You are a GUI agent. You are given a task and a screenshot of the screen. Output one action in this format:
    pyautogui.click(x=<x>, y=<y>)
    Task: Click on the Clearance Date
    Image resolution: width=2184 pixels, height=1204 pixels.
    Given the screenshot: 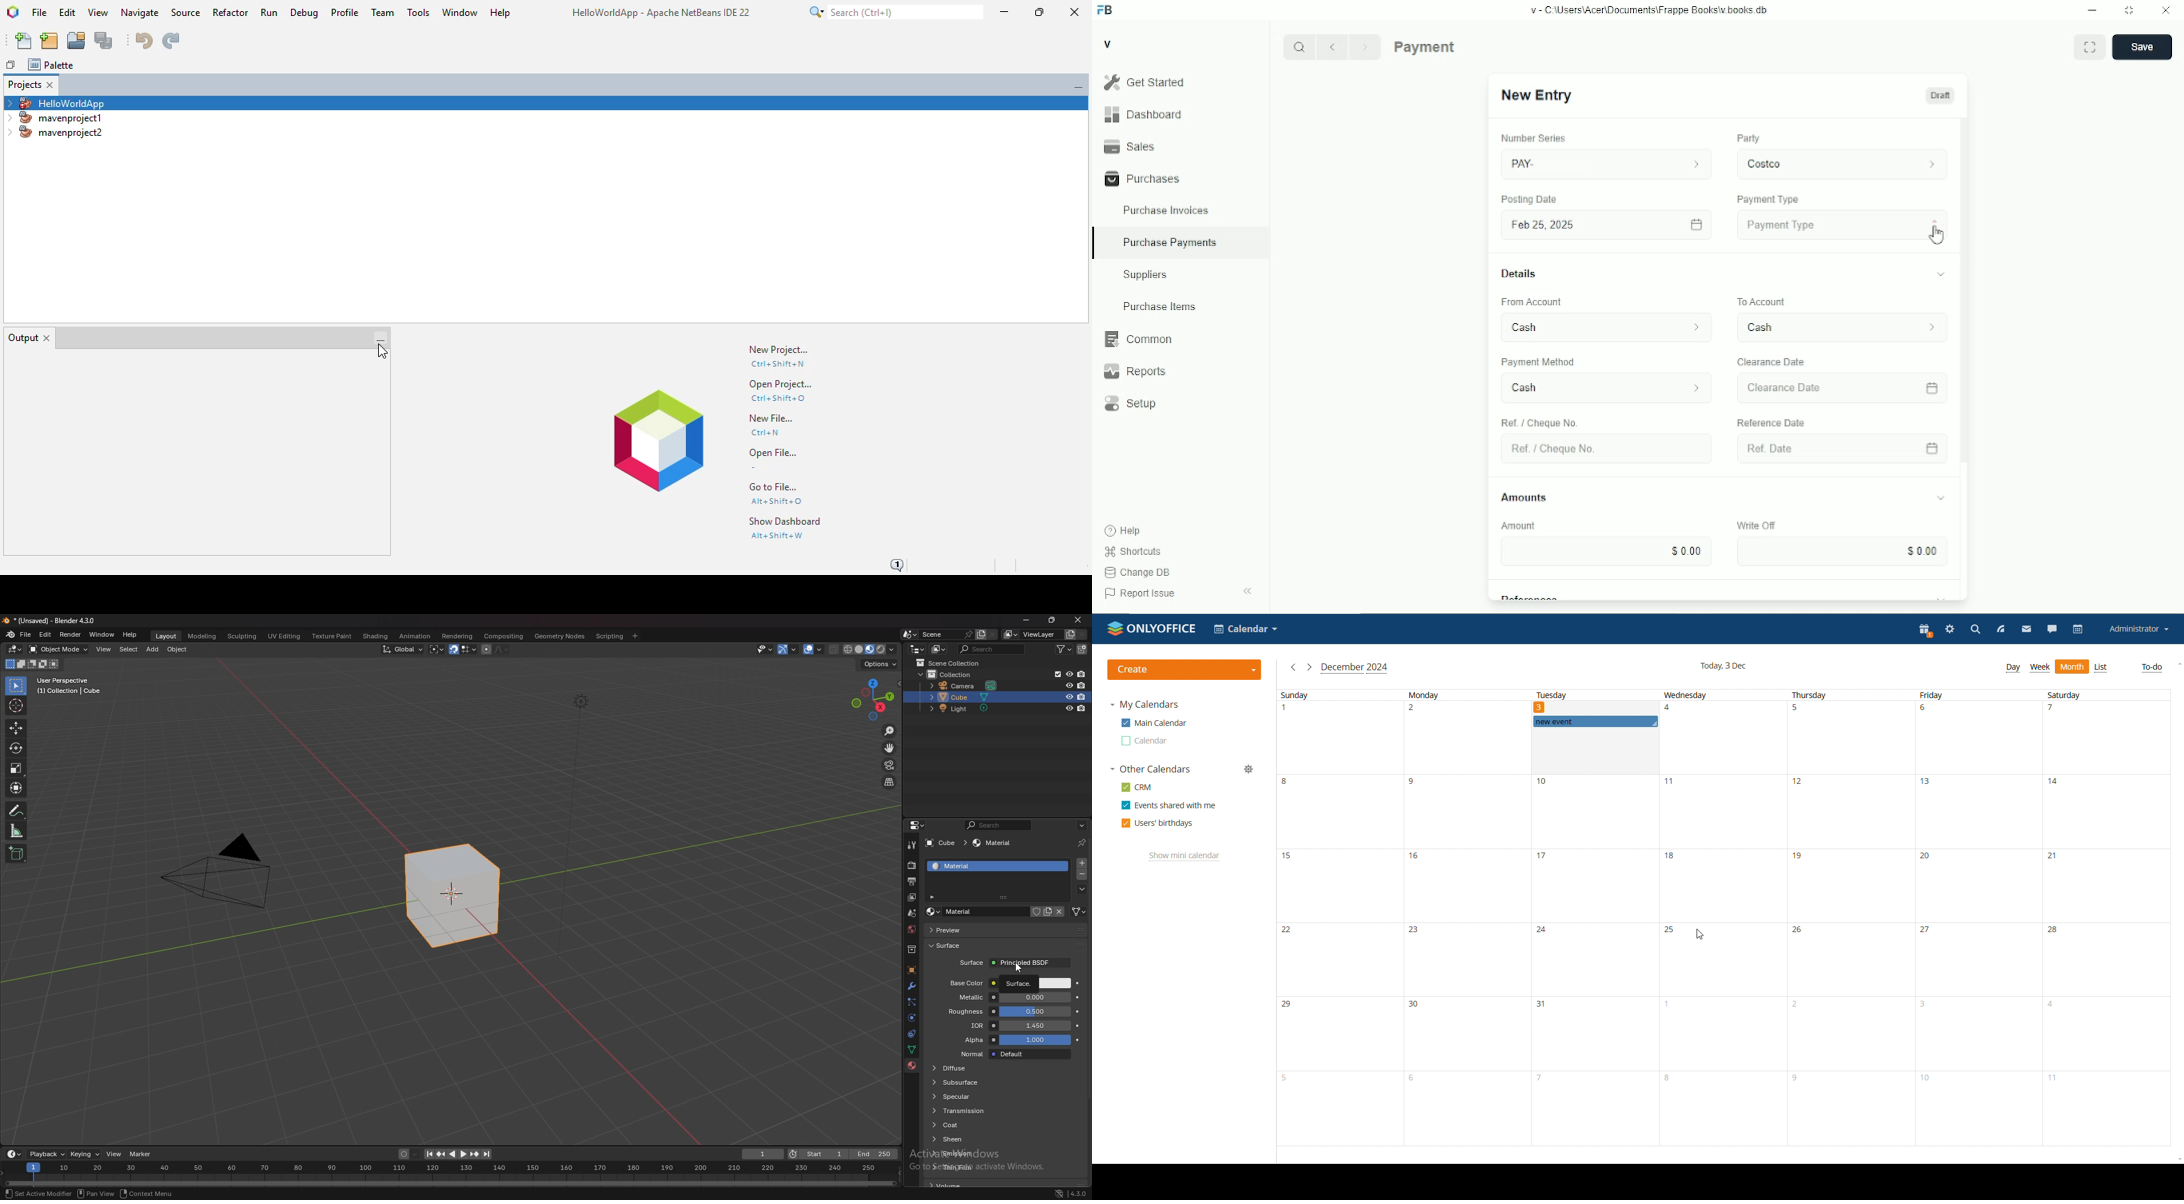 What is the action you would take?
    pyautogui.click(x=1775, y=362)
    